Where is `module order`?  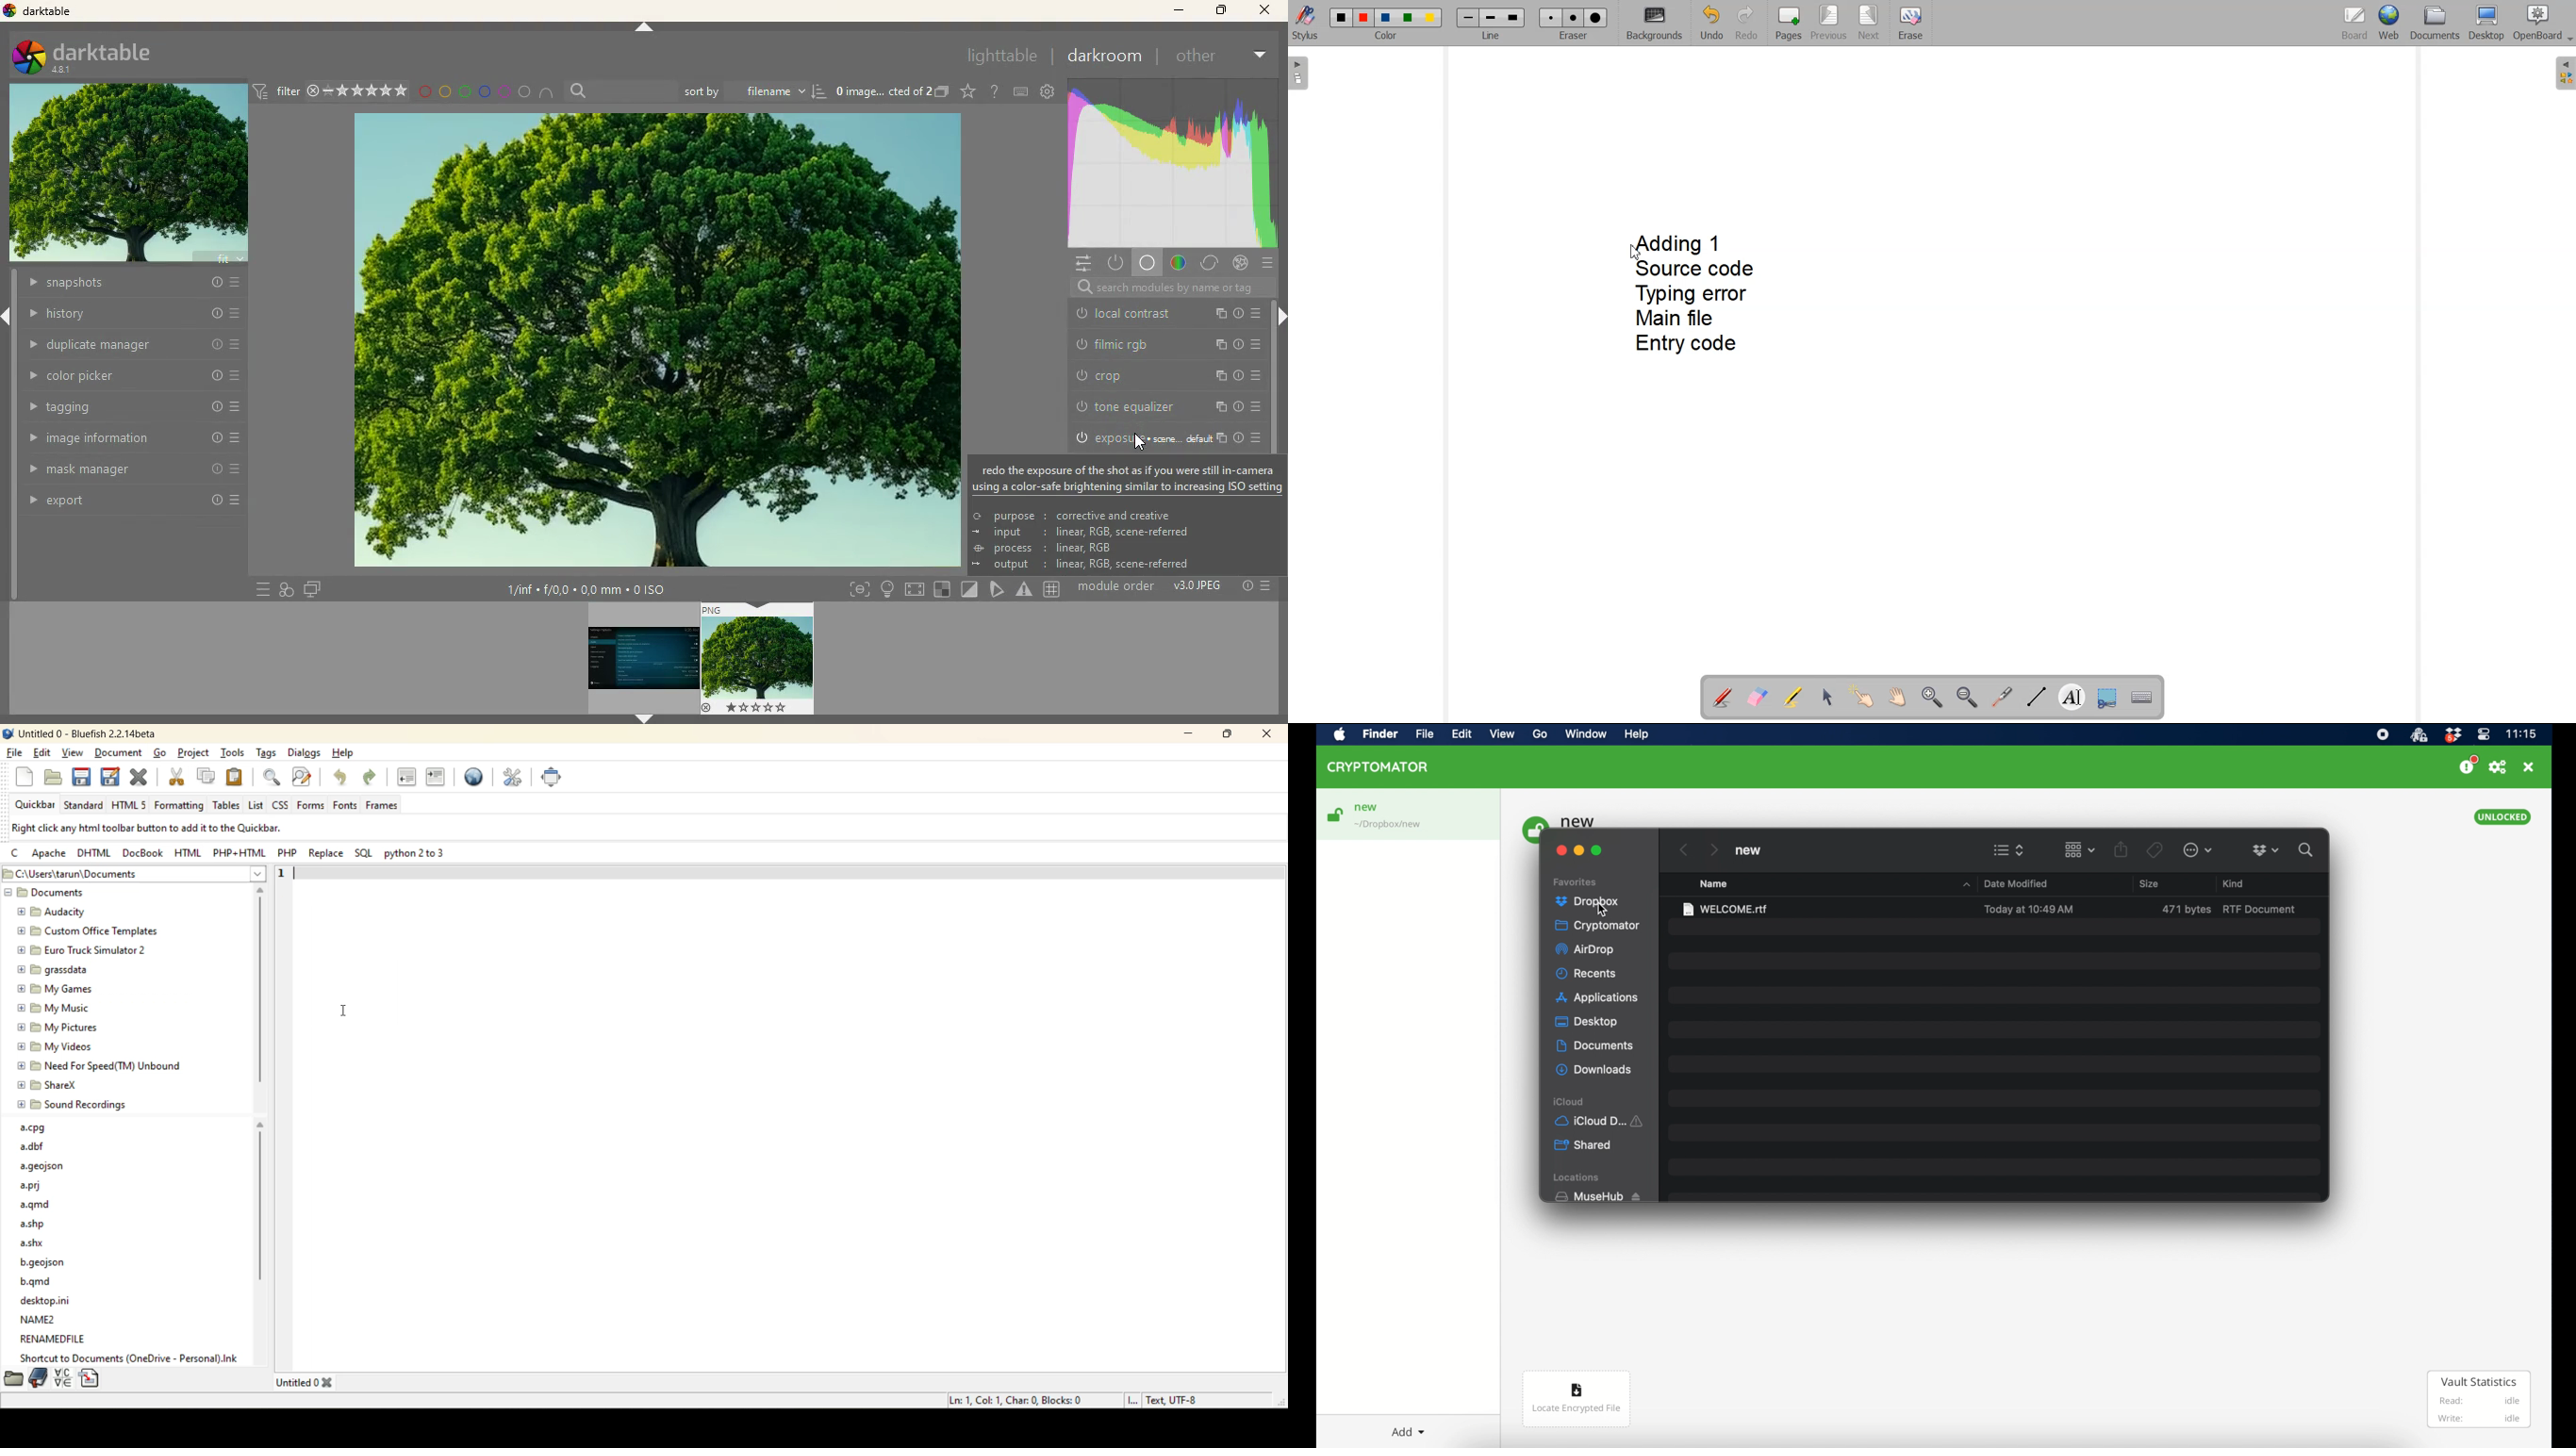 module order is located at coordinates (1116, 588).